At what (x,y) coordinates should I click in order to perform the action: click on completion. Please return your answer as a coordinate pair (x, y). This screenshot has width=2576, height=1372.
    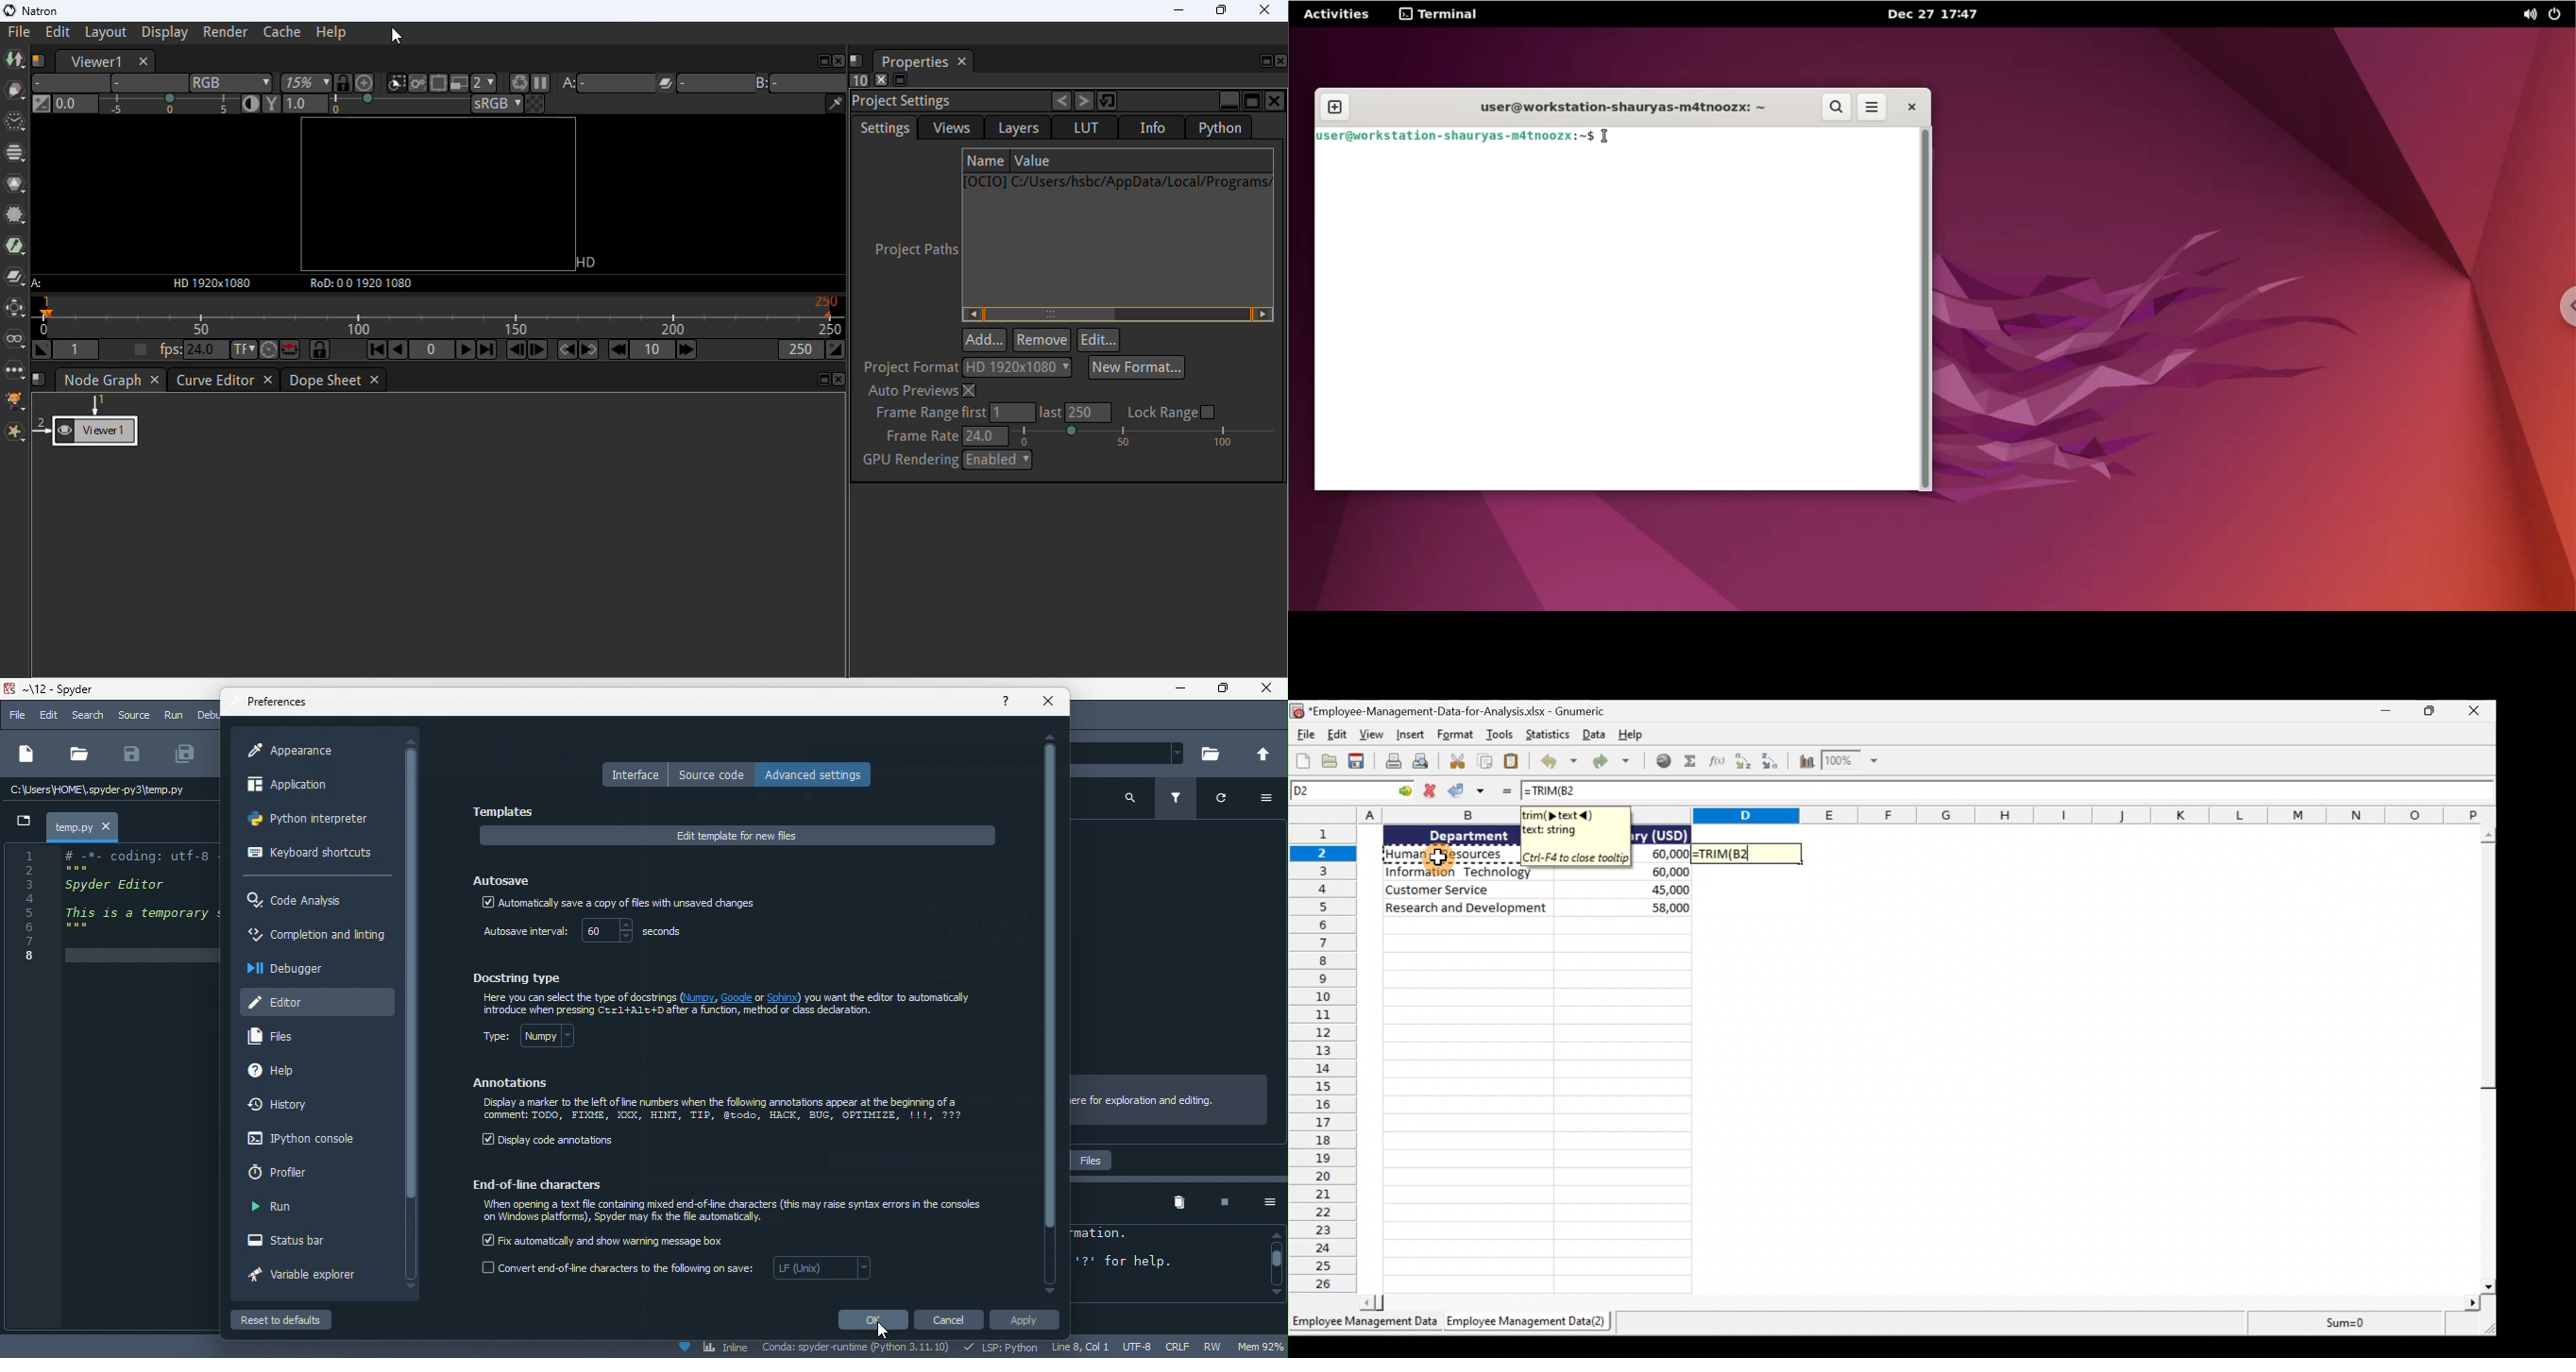
    Looking at the image, I should click on (315, 938).